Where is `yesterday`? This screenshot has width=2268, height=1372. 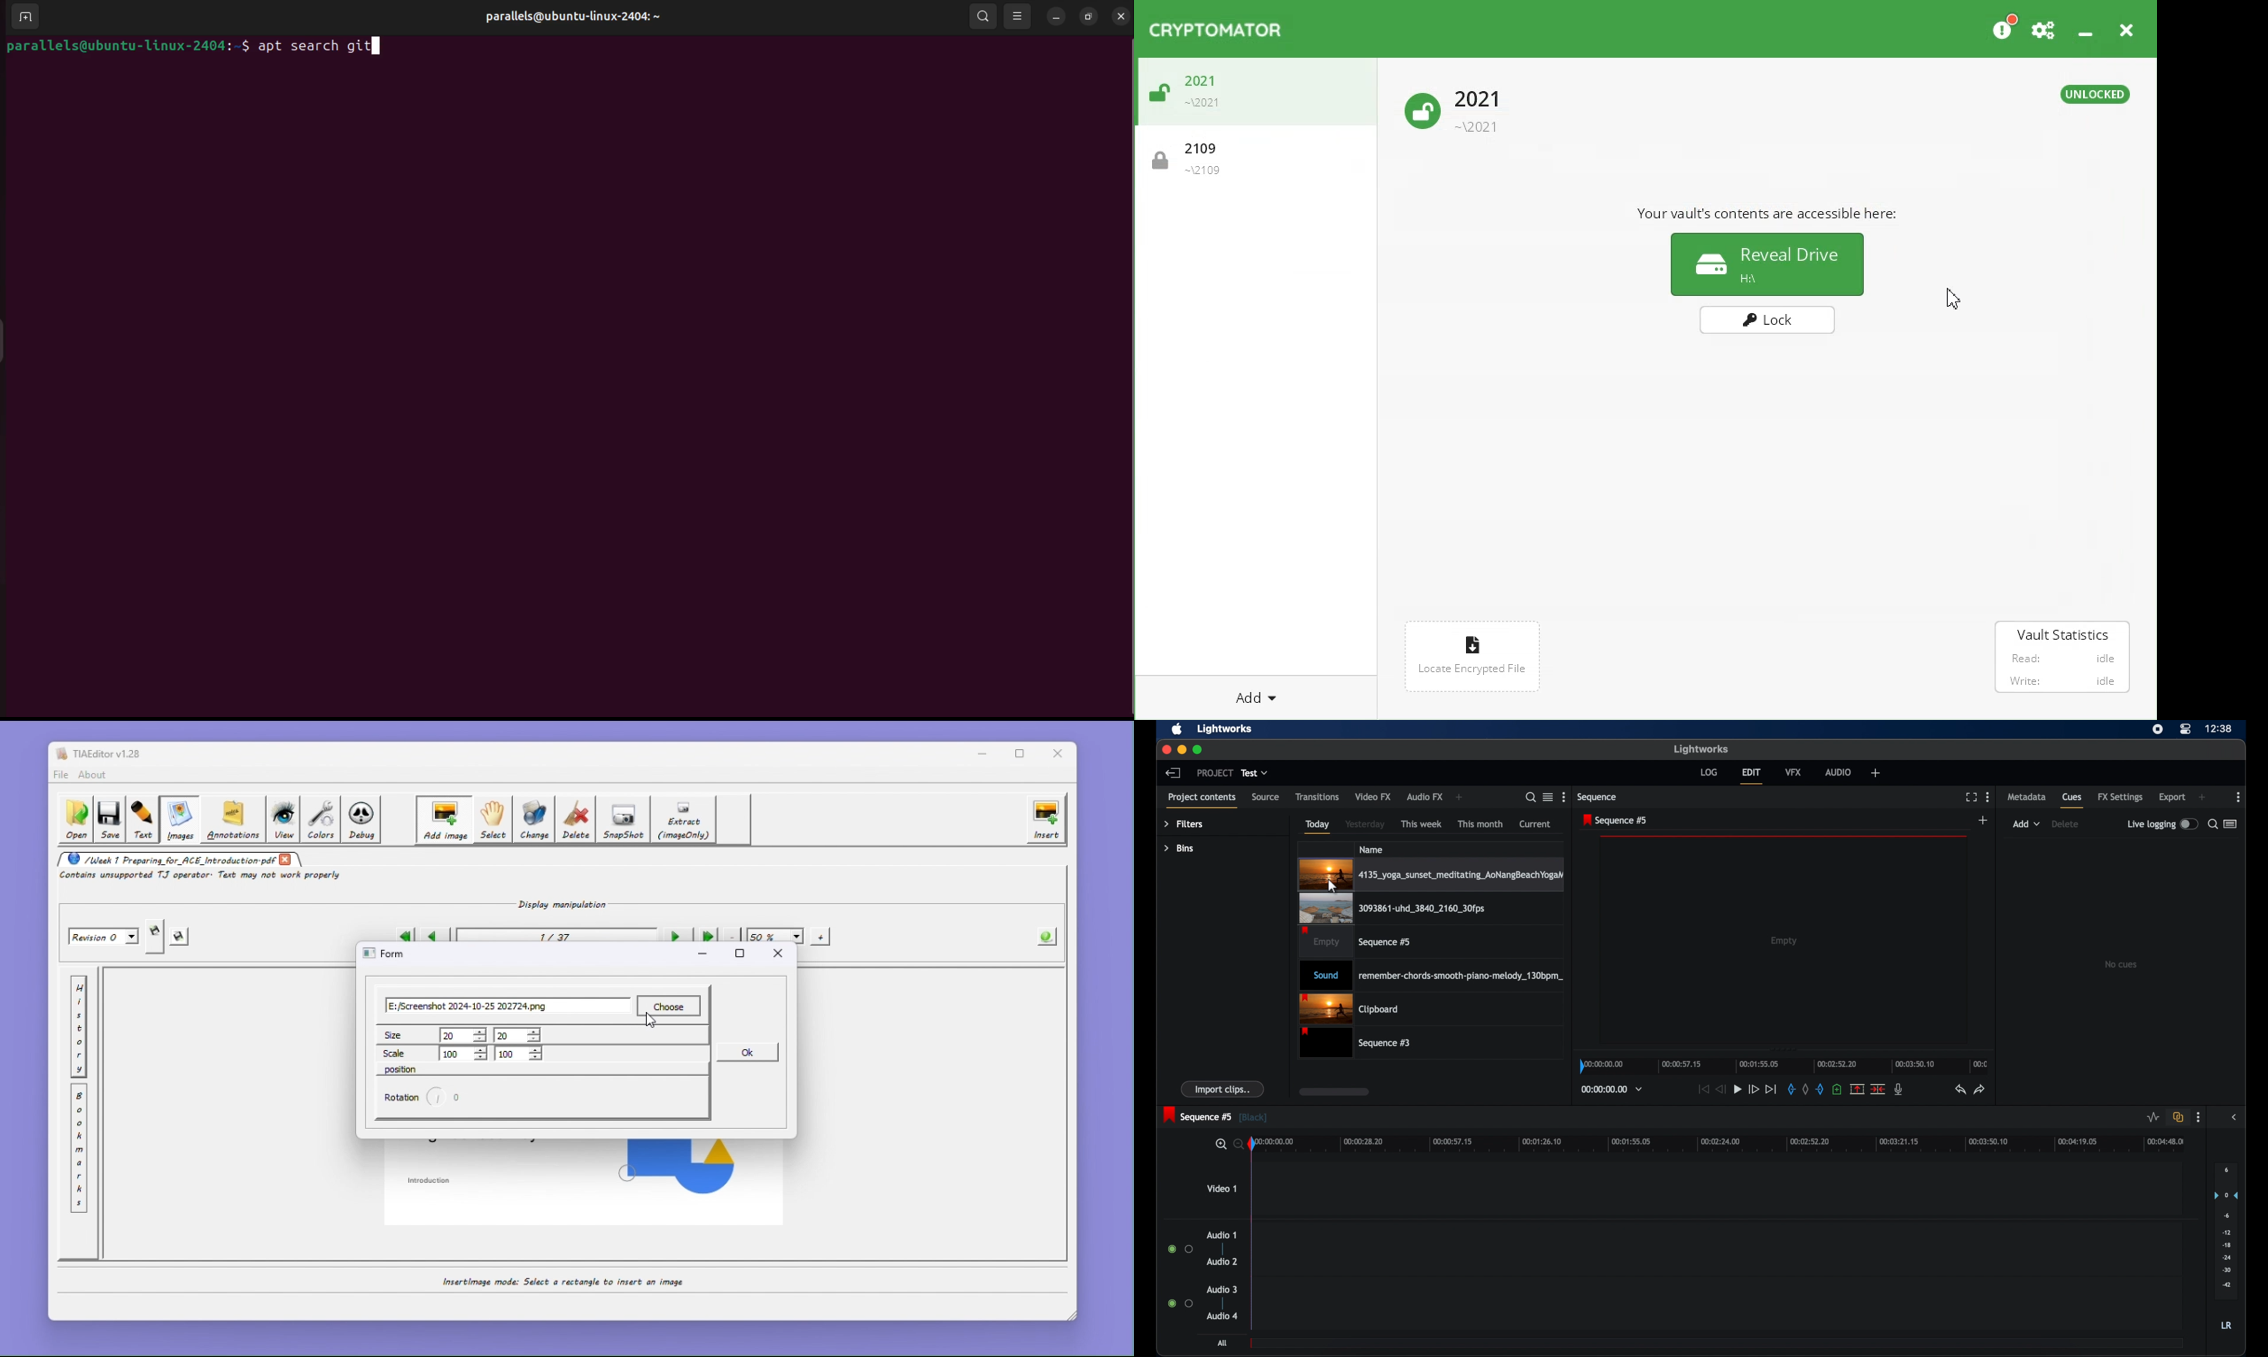
yesterday is located at coordinates (1366, 824).